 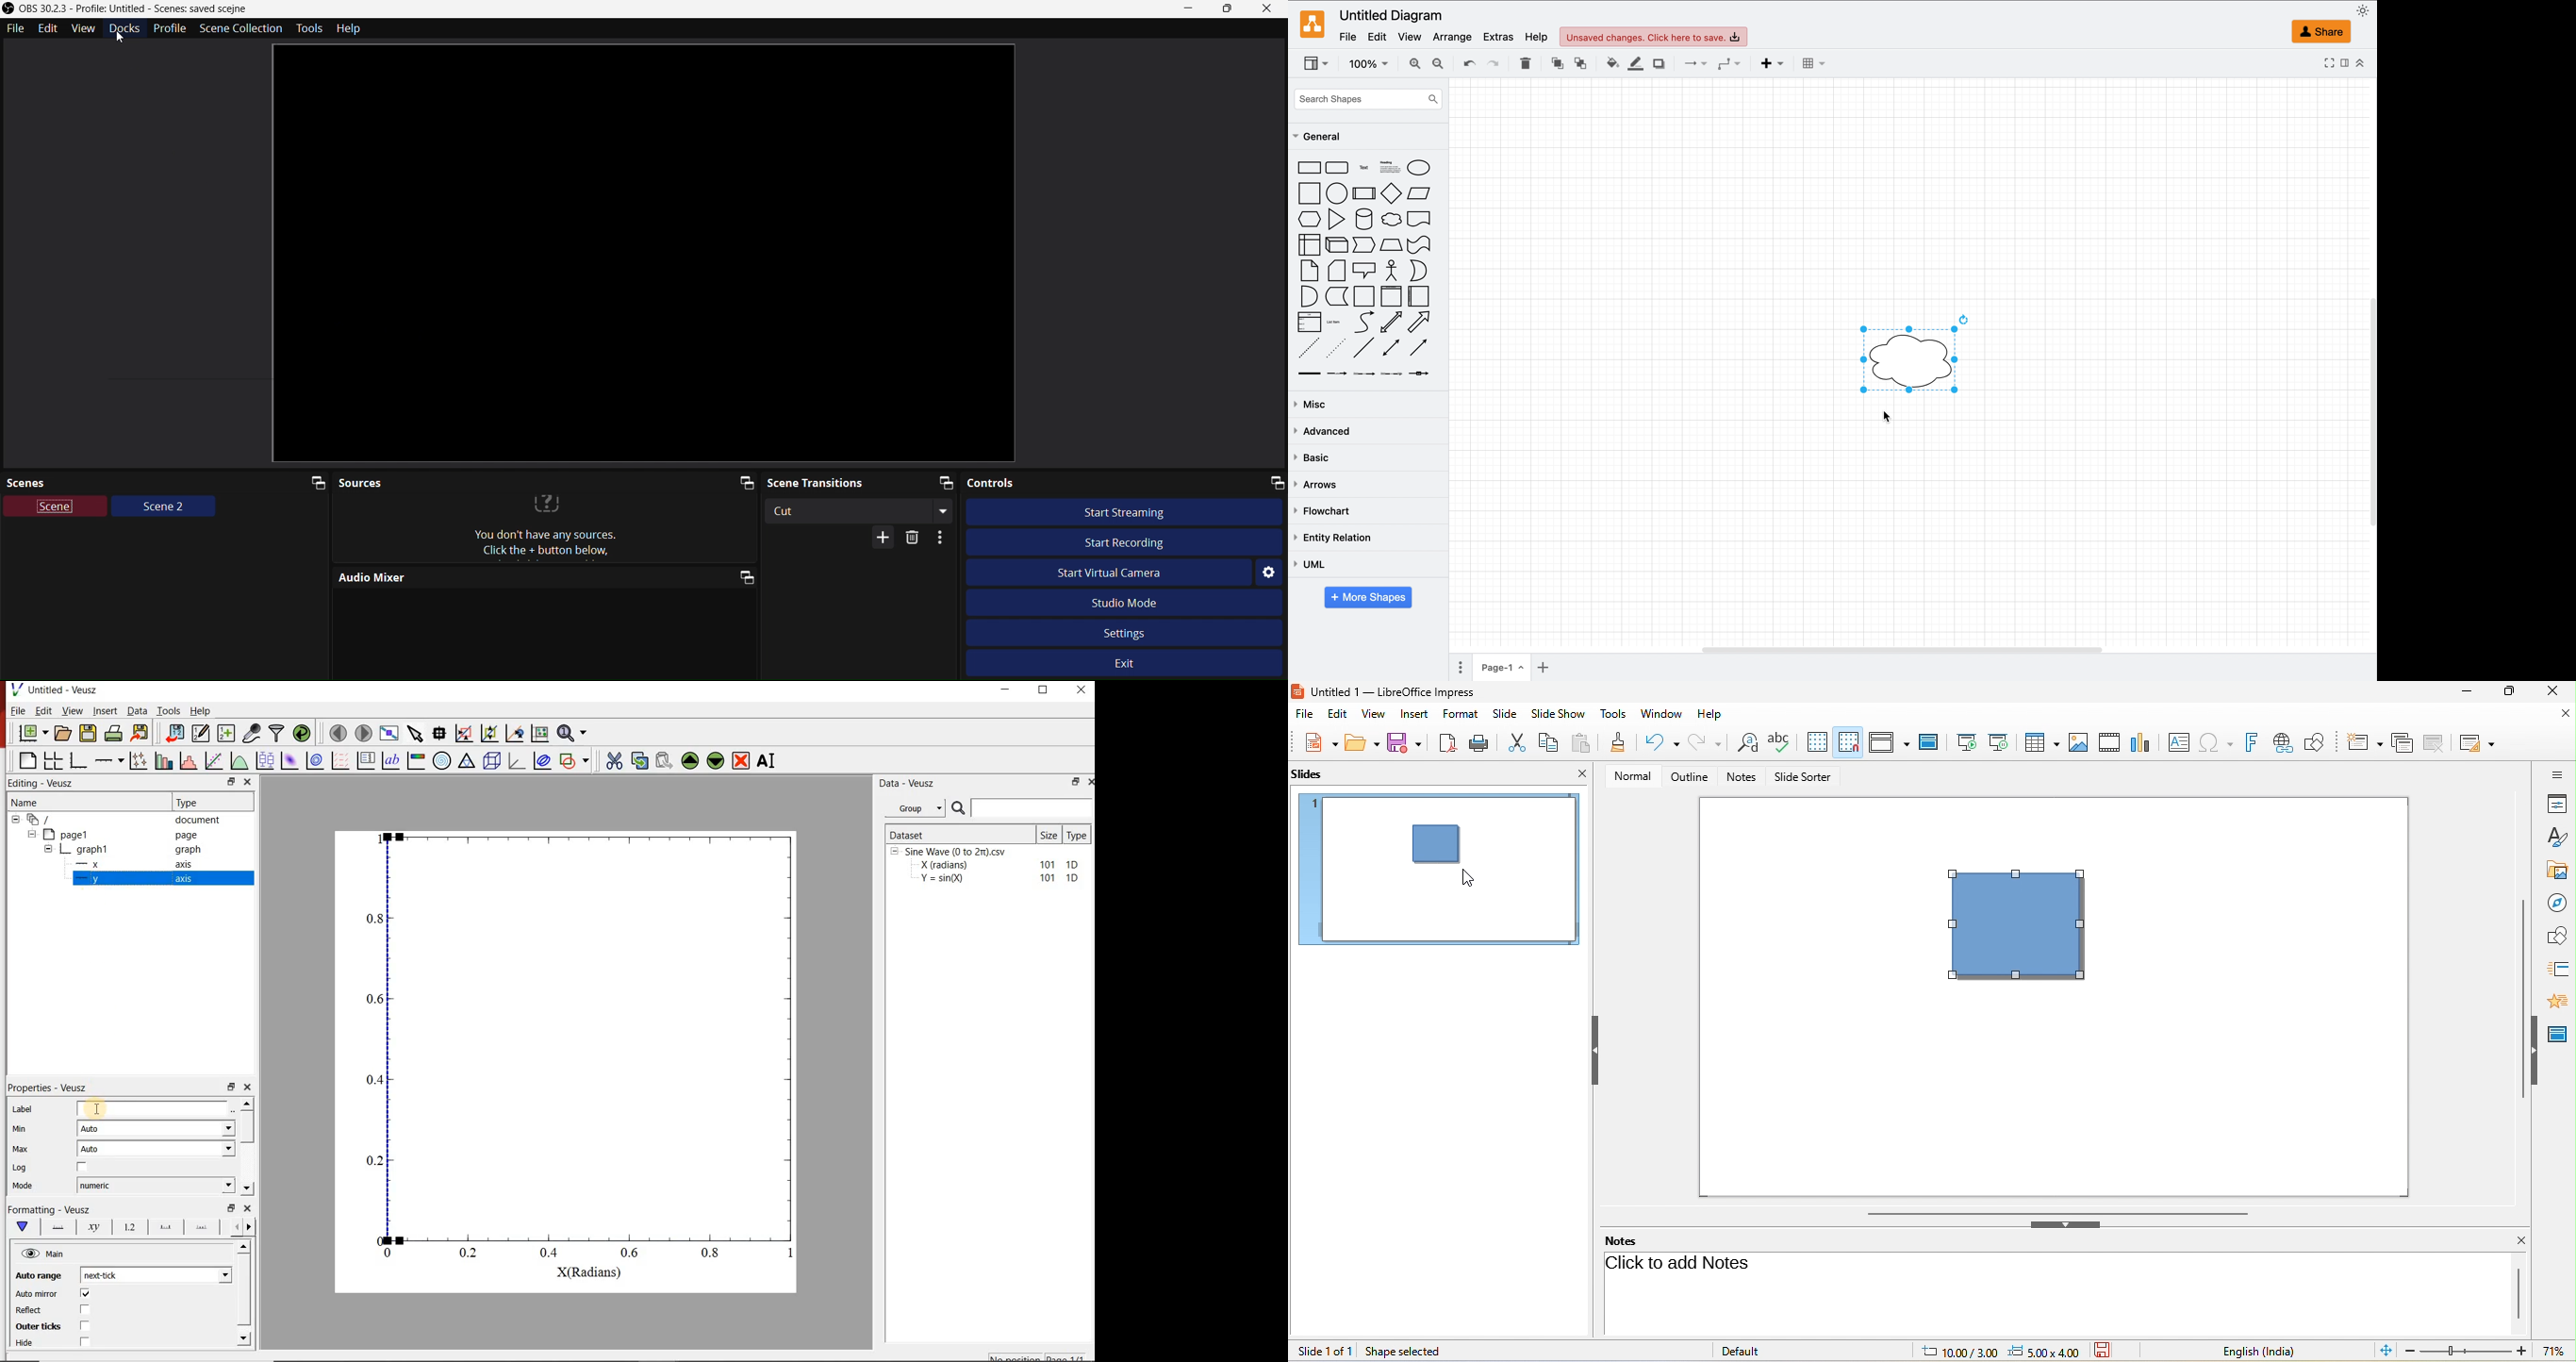 What do you see at coordinates (8, 8) in the screenshot?
I see `OBS studio logo` at bounding box center [8, 8].